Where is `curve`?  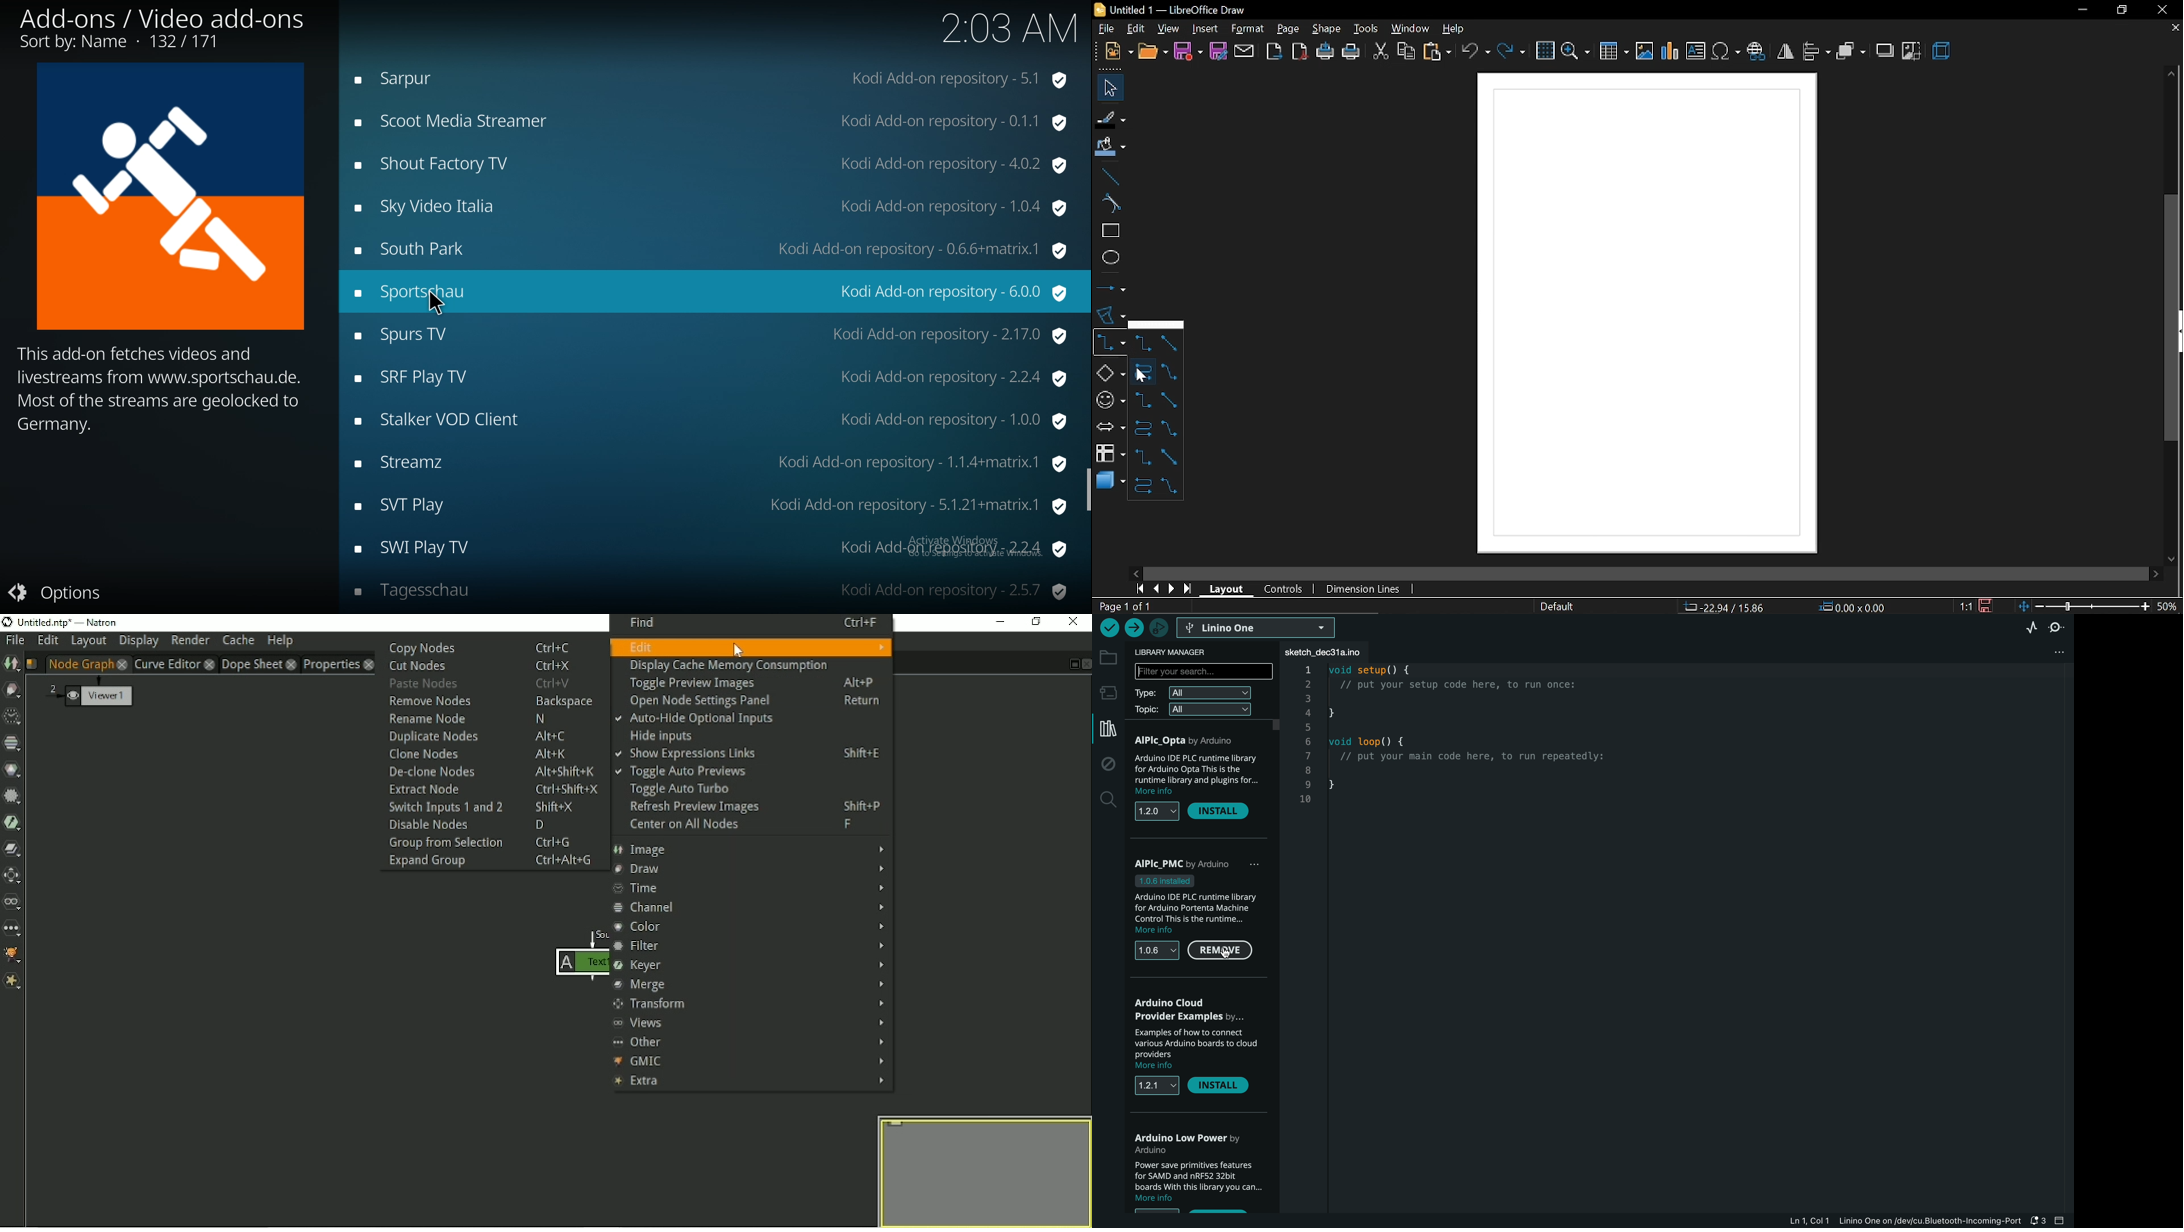
curve is located at coordinates (1109, 204).